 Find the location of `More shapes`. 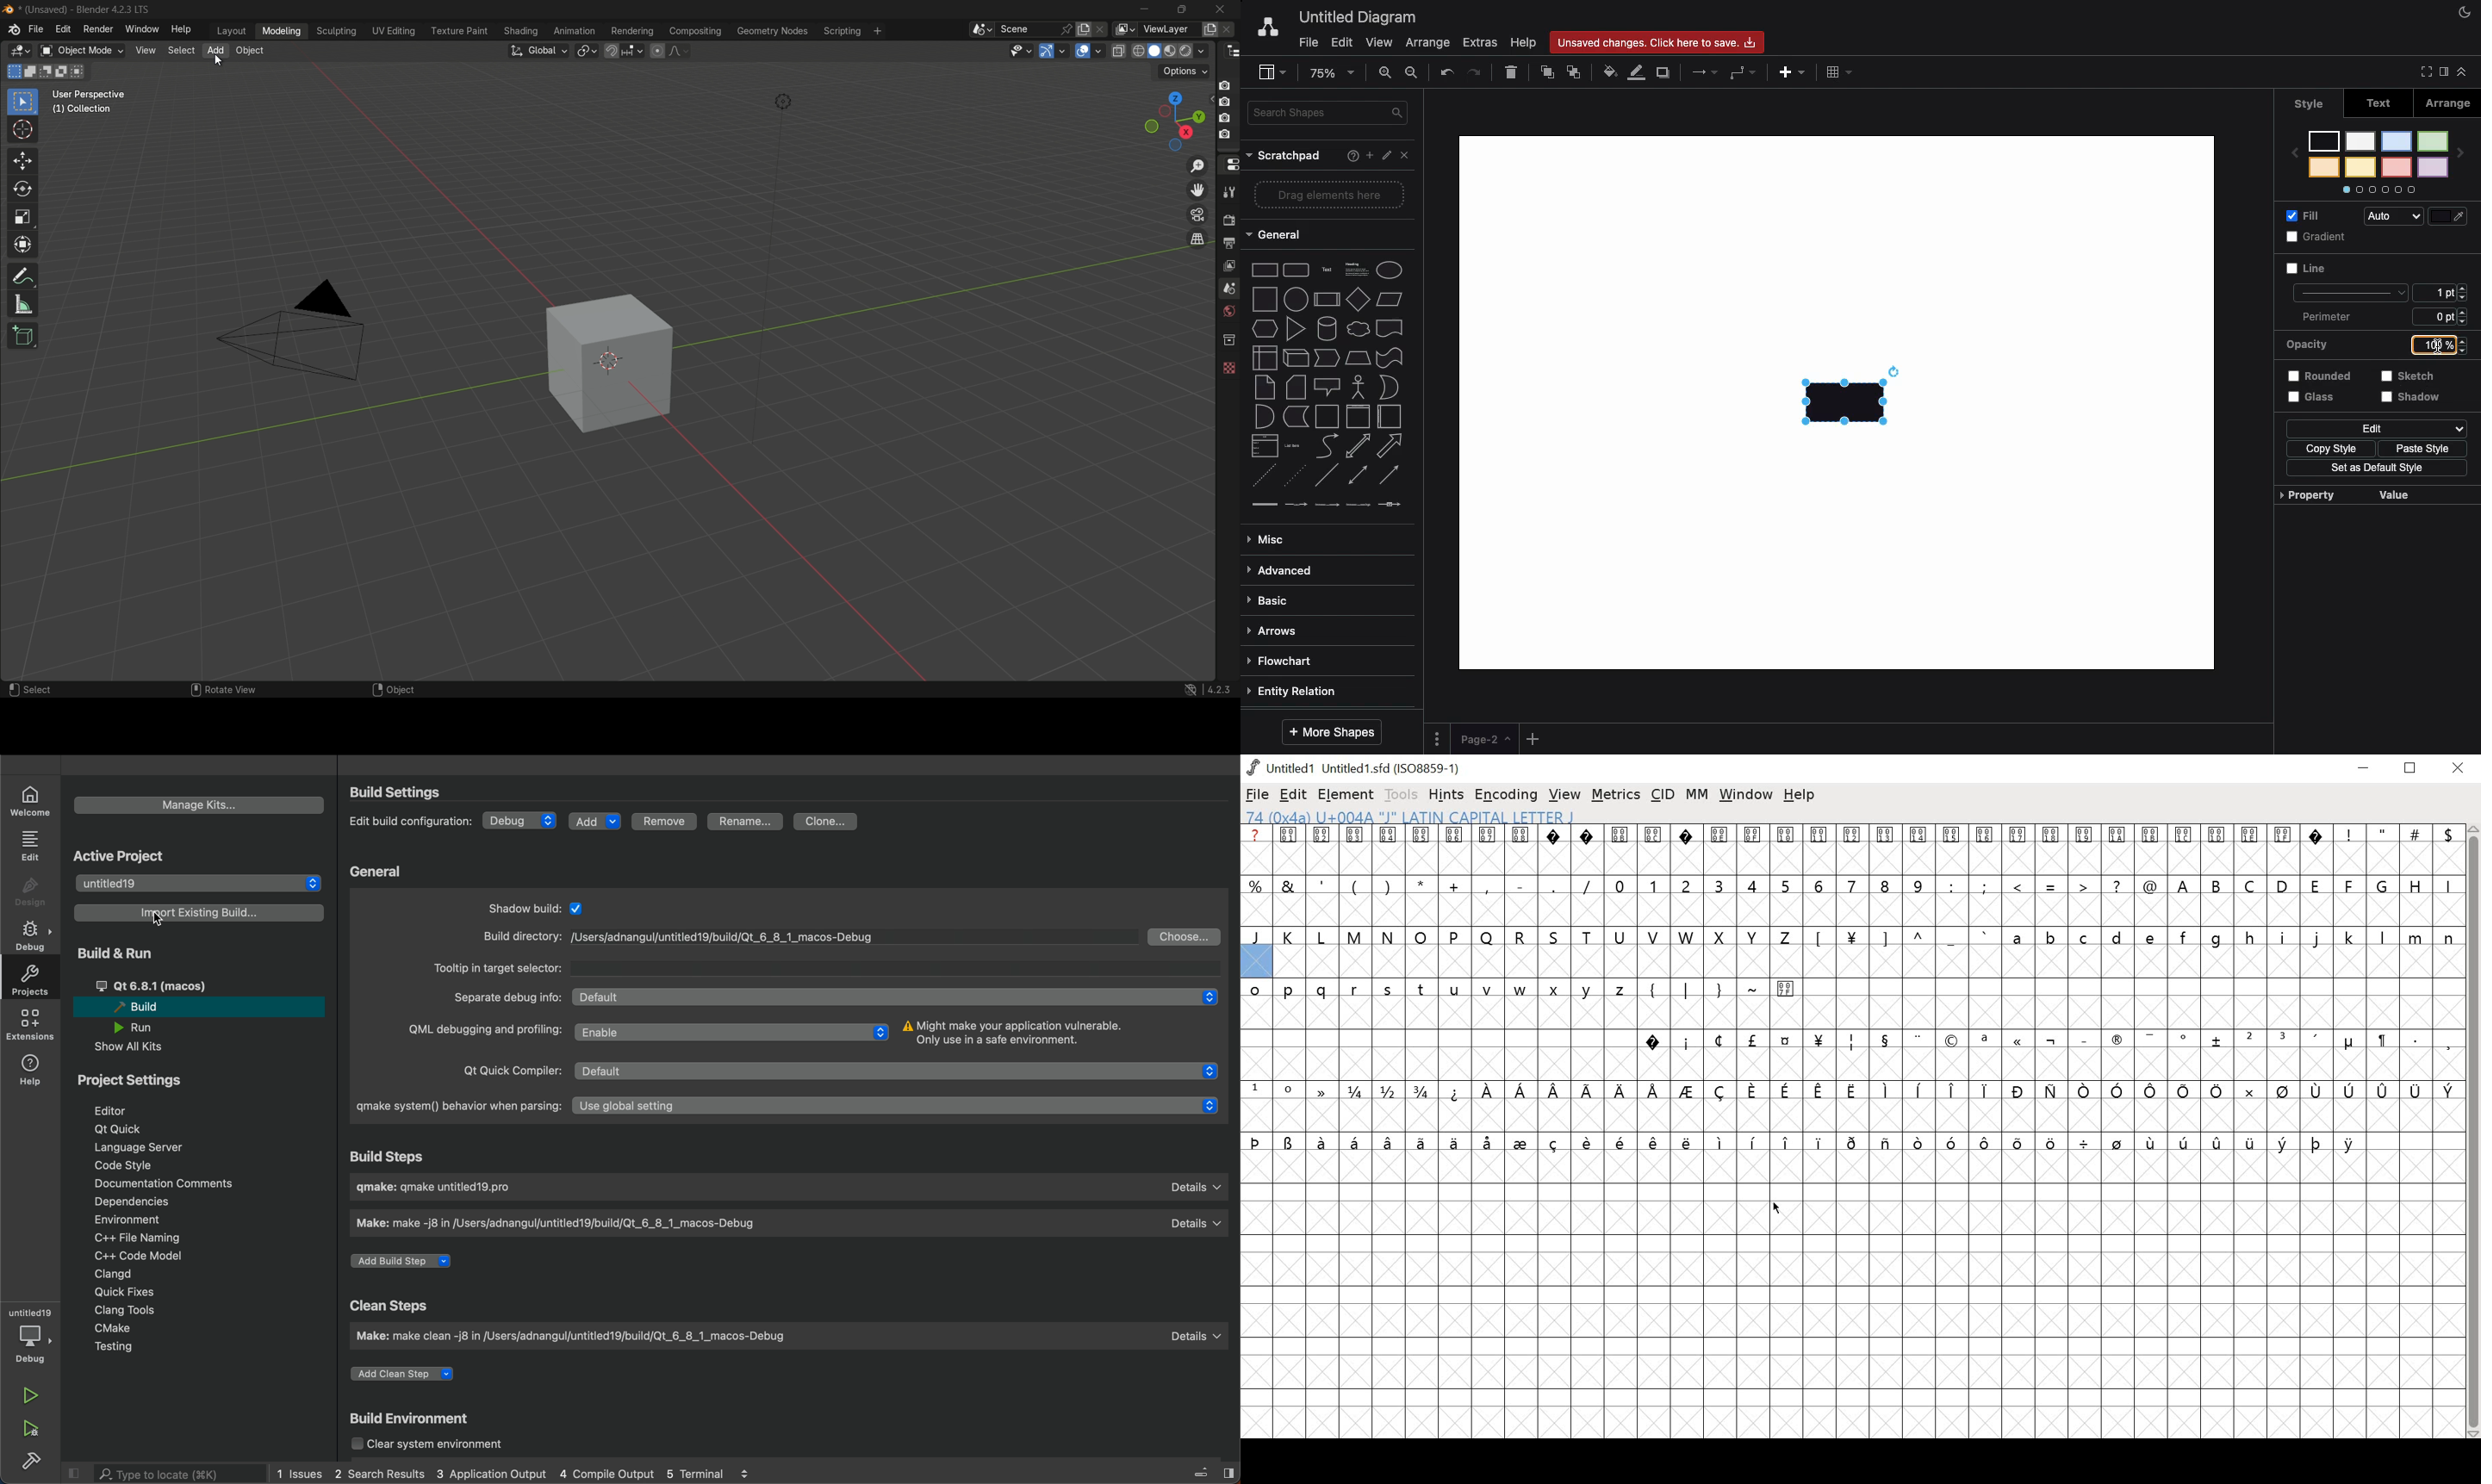

More shapes is located at coordinates (1335, 731).